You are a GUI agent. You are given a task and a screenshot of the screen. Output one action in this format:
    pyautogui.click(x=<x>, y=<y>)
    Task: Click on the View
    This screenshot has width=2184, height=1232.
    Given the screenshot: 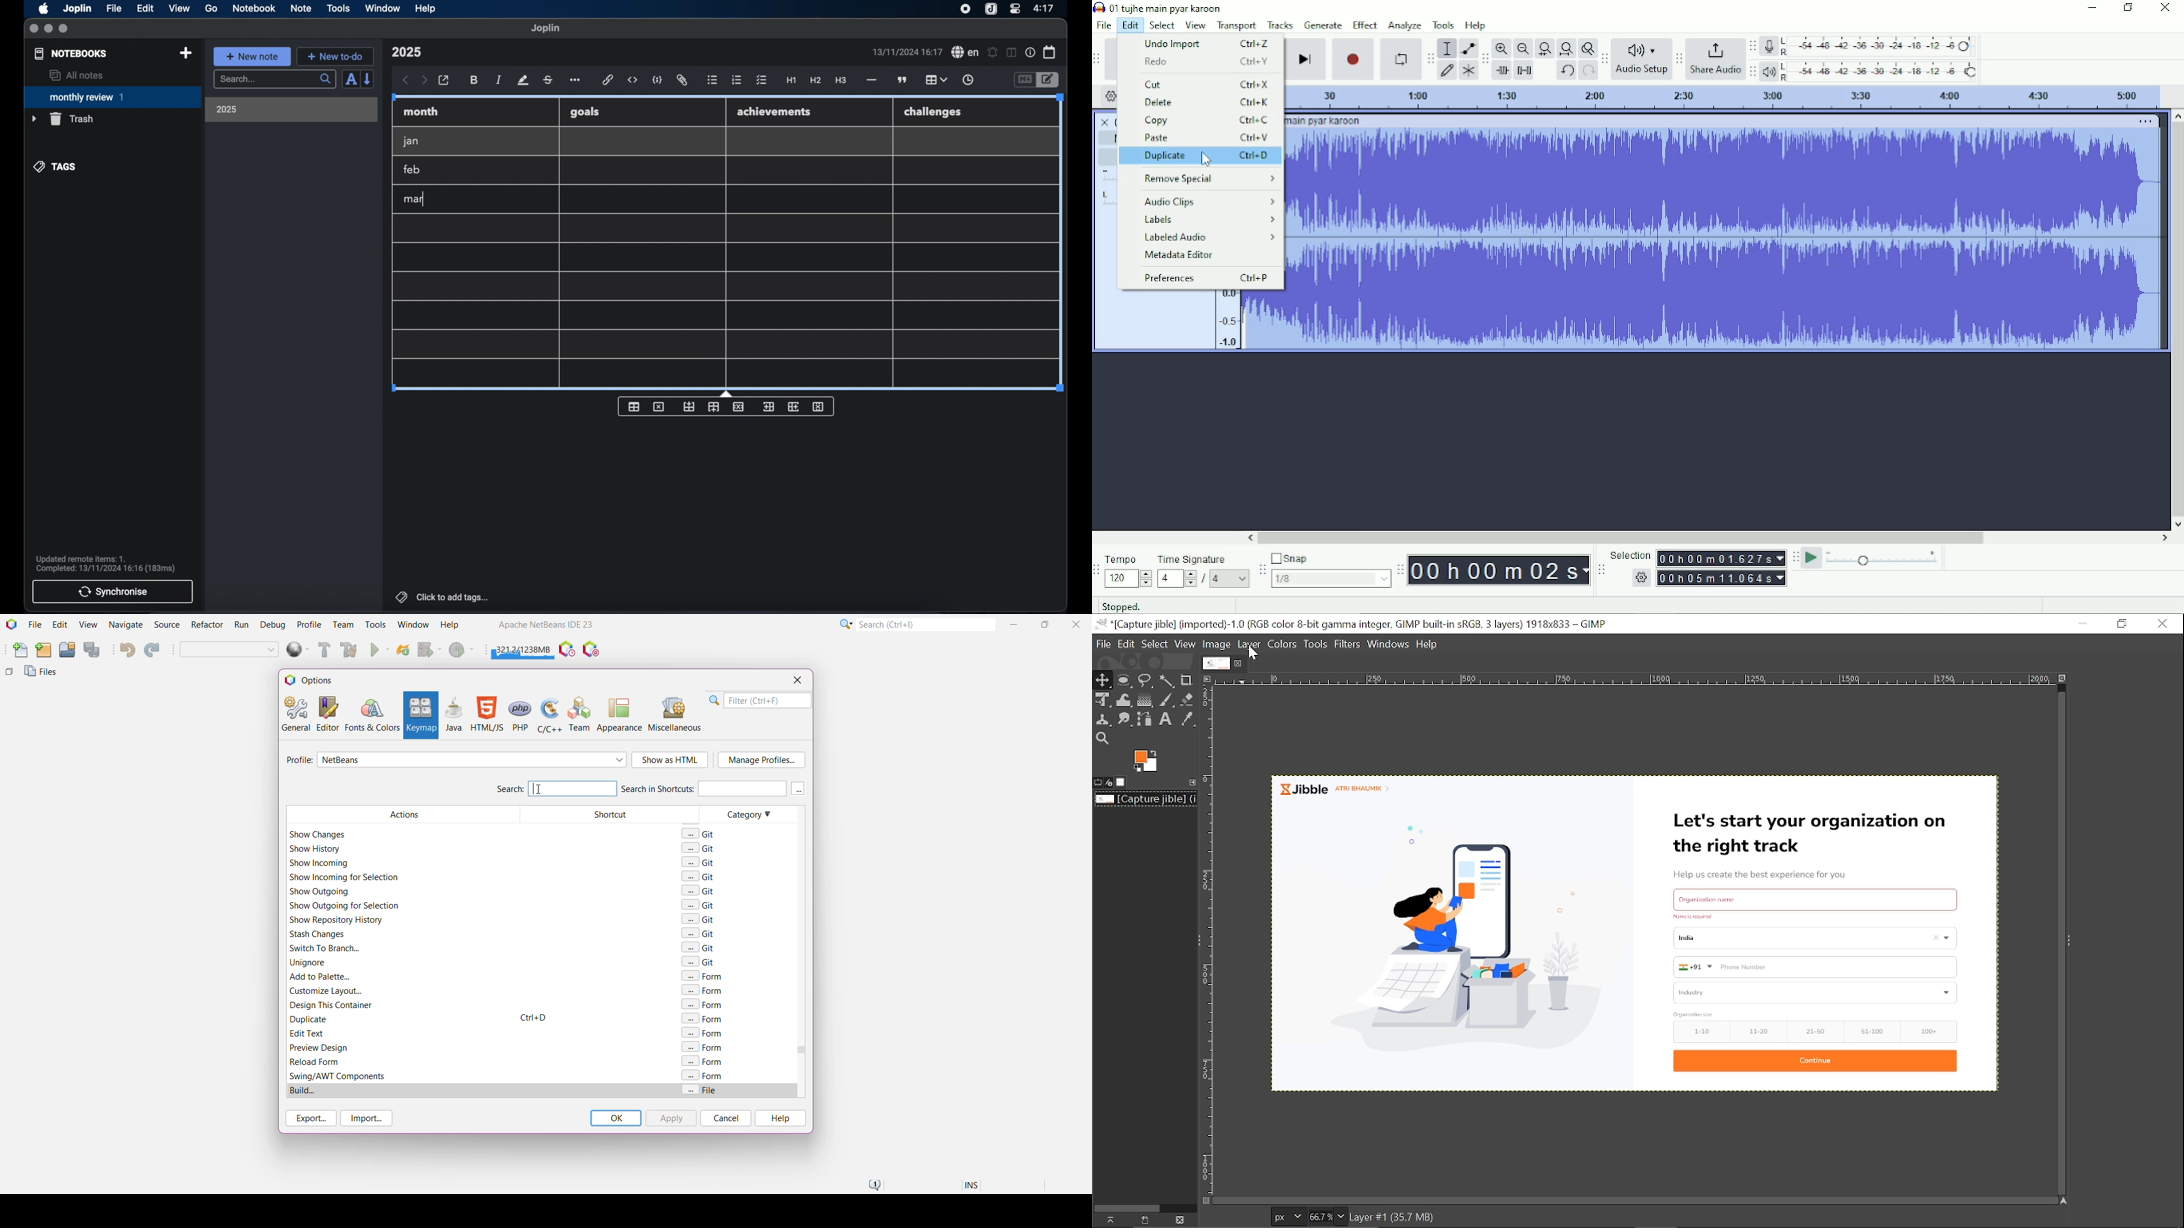 What is the action you would take?
    pyautogui.click(x=1186, y=643)
    